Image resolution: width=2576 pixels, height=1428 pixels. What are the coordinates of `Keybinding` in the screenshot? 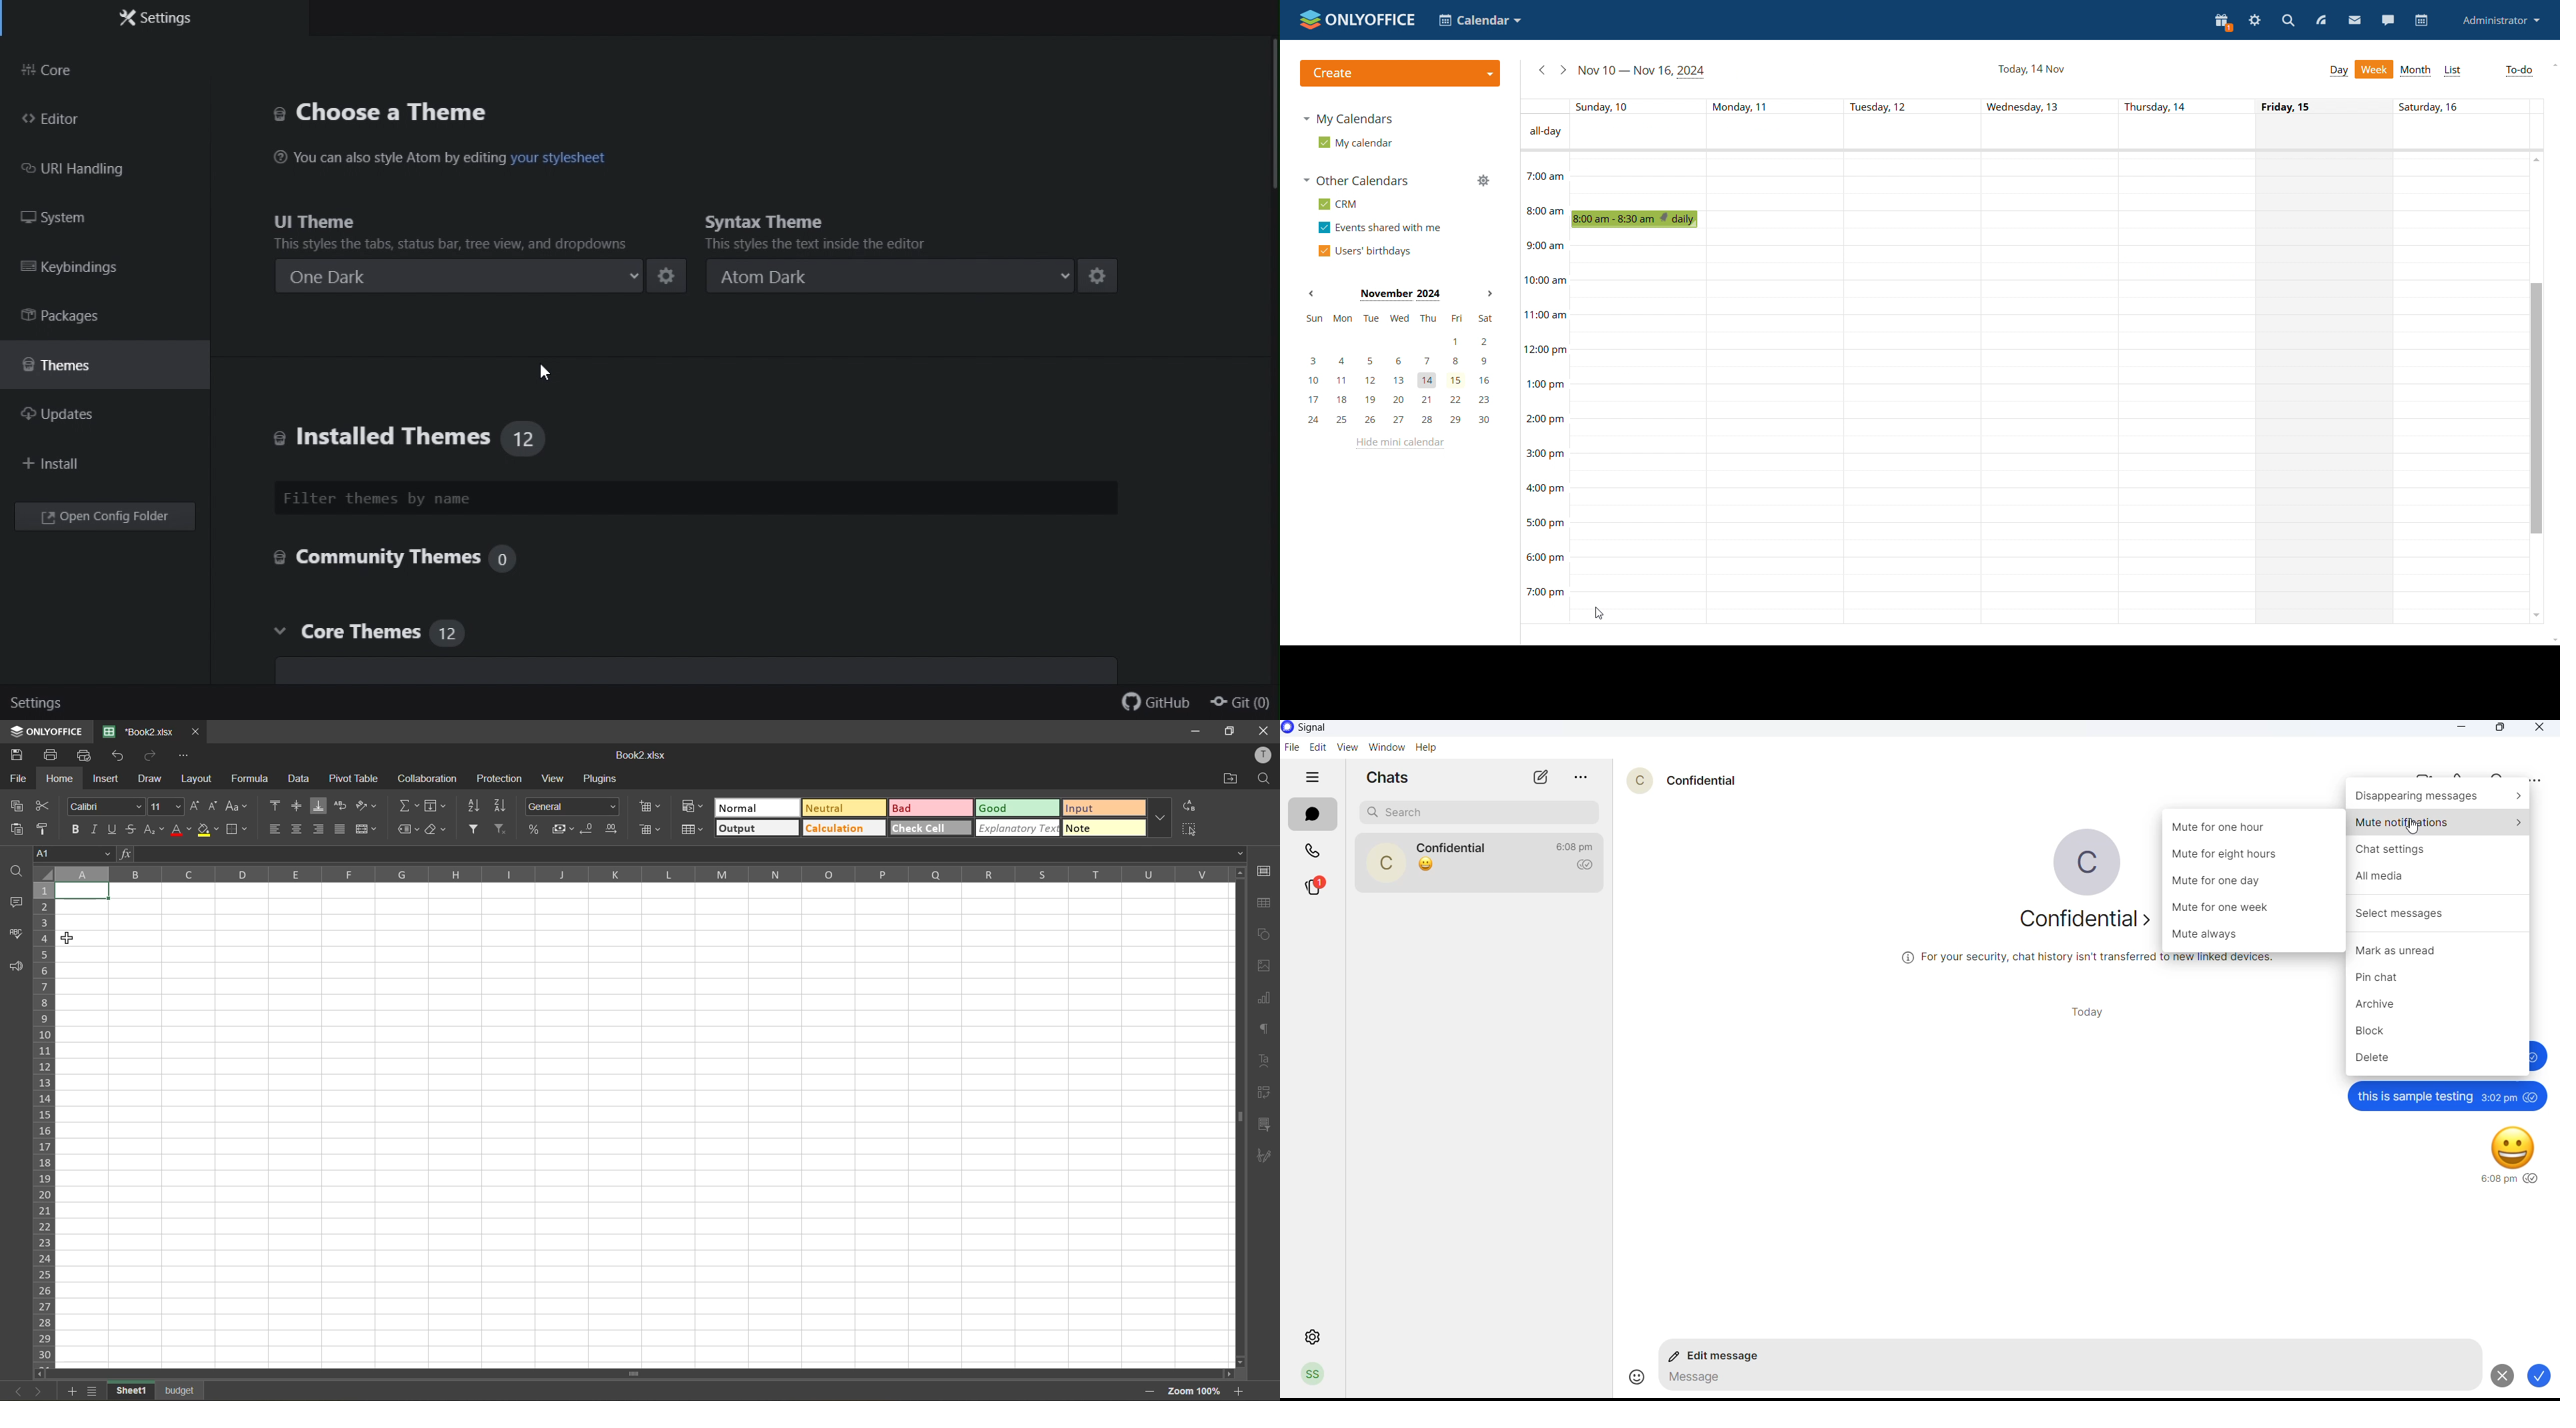 It's located at (79, 266).